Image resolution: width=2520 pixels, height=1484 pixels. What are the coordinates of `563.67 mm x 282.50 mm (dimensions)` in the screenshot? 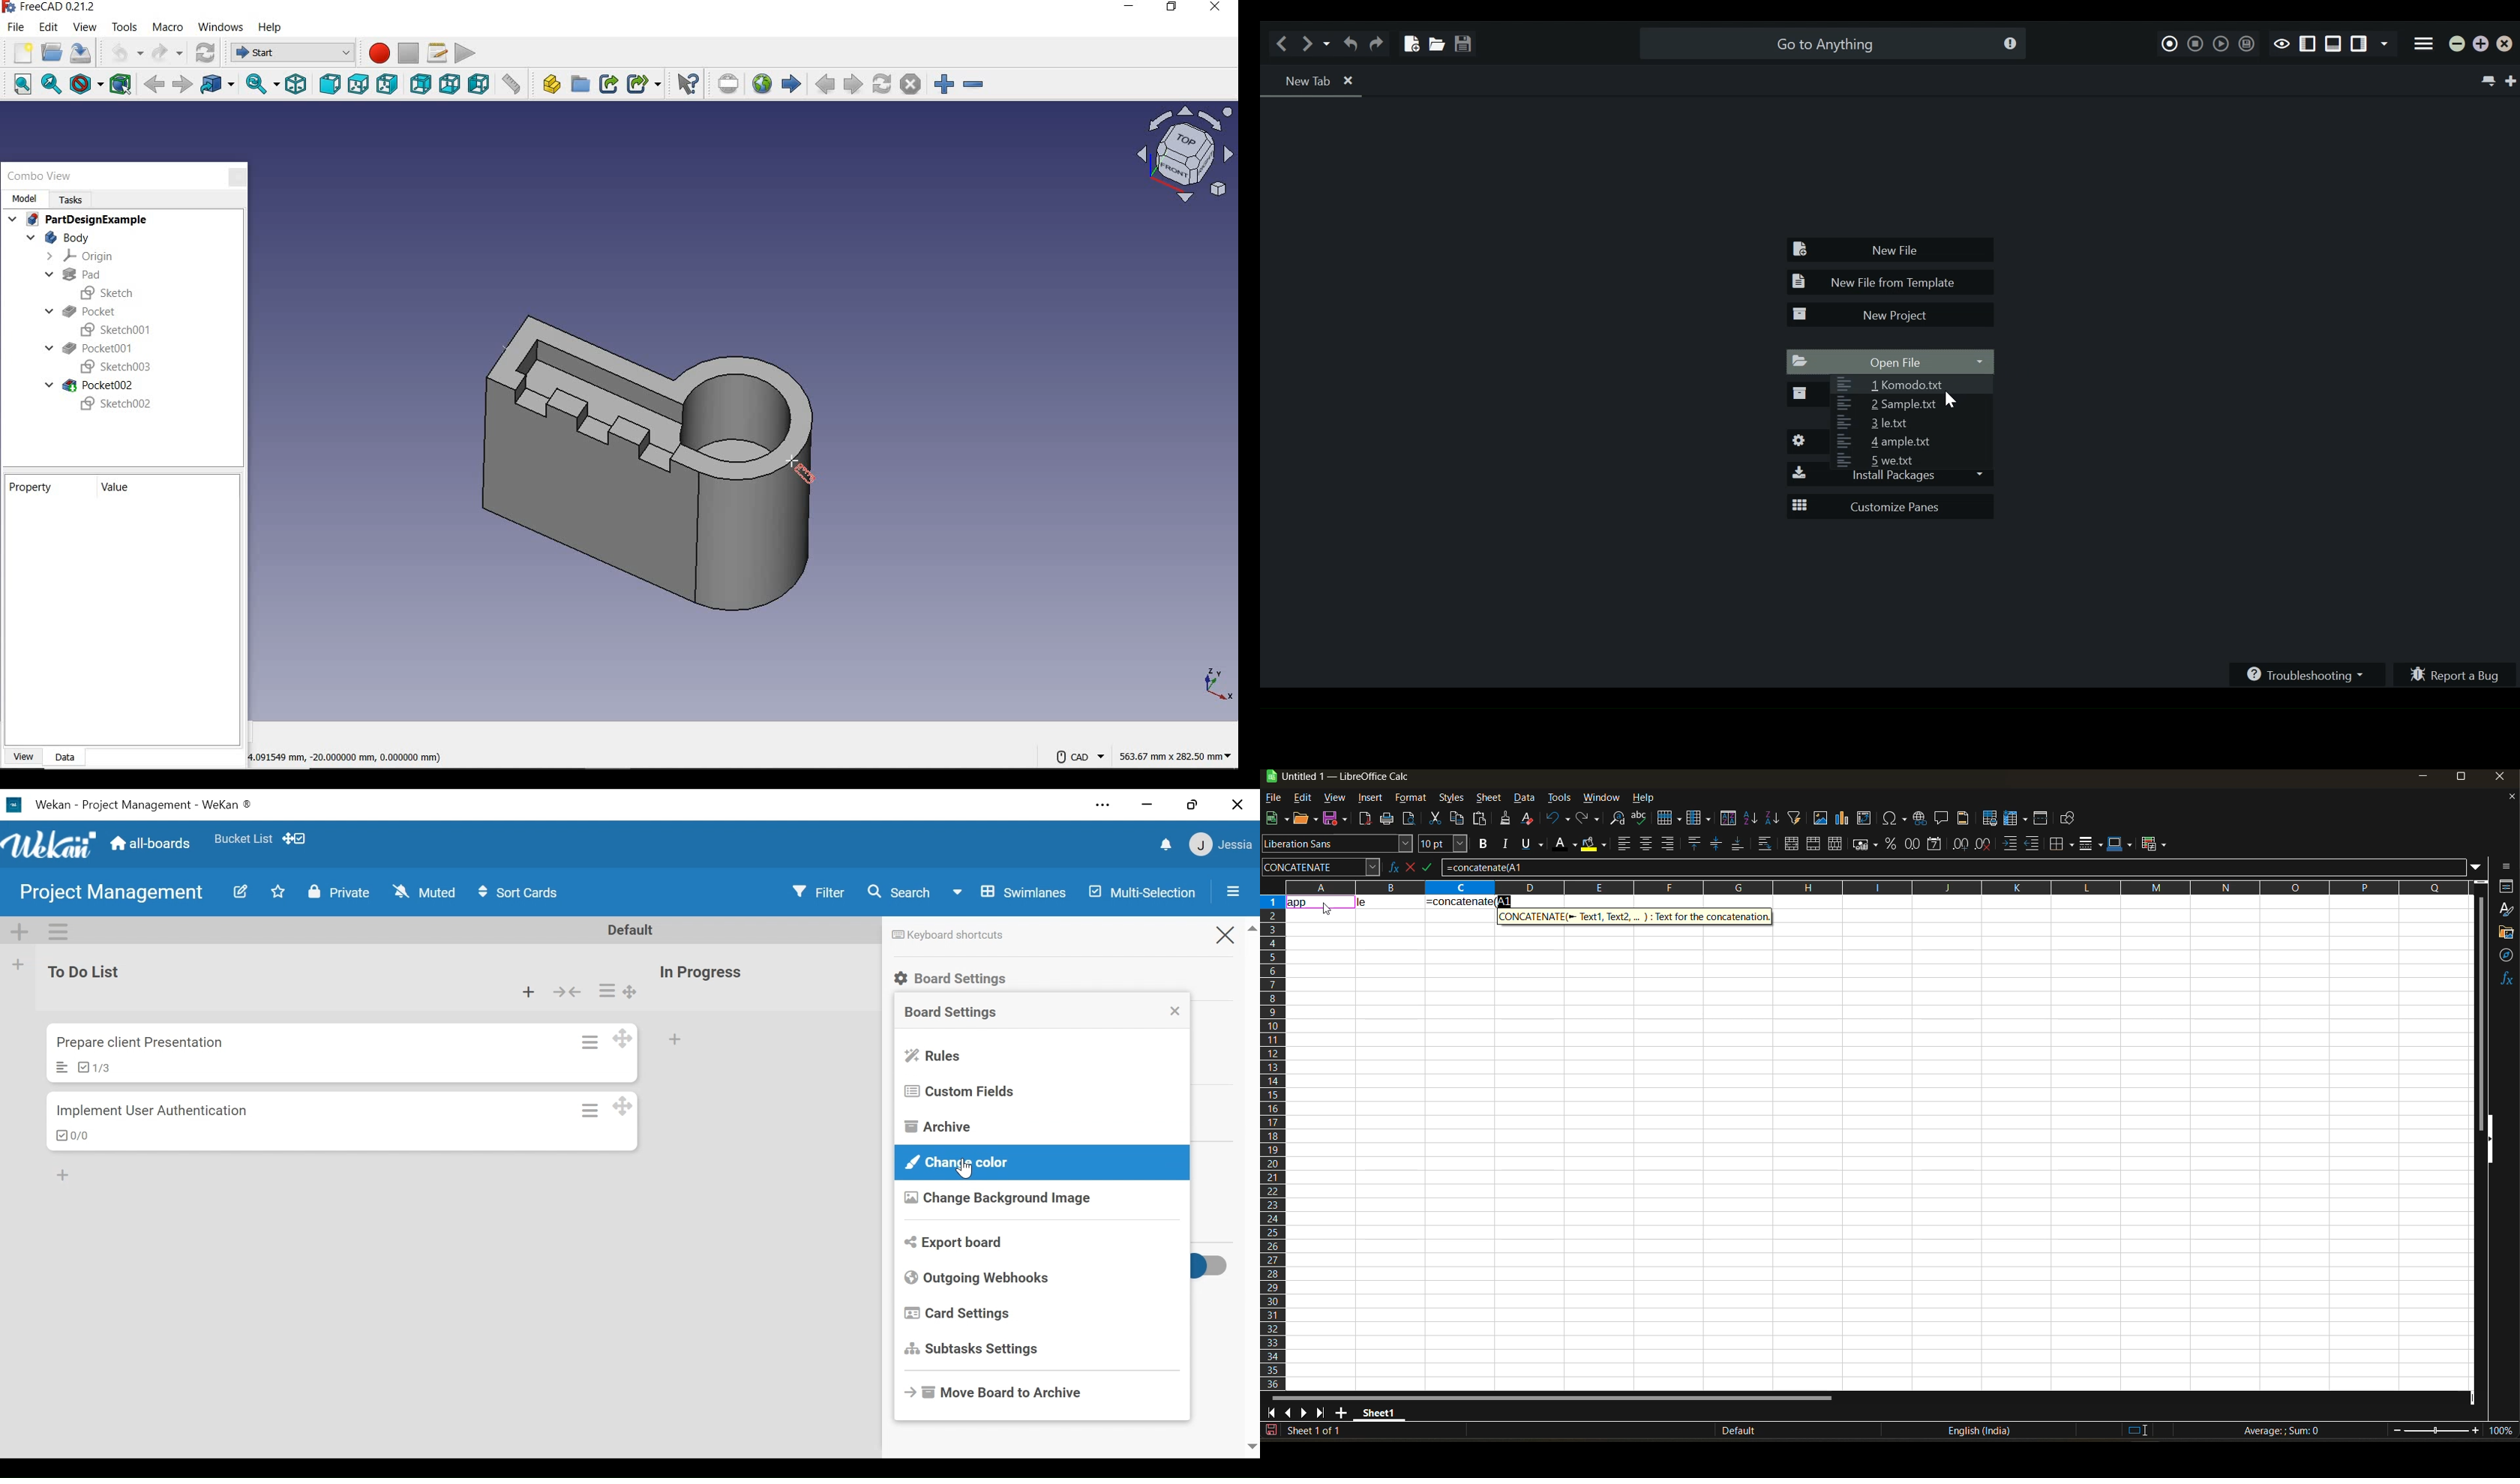 It's located at (1175, 754).